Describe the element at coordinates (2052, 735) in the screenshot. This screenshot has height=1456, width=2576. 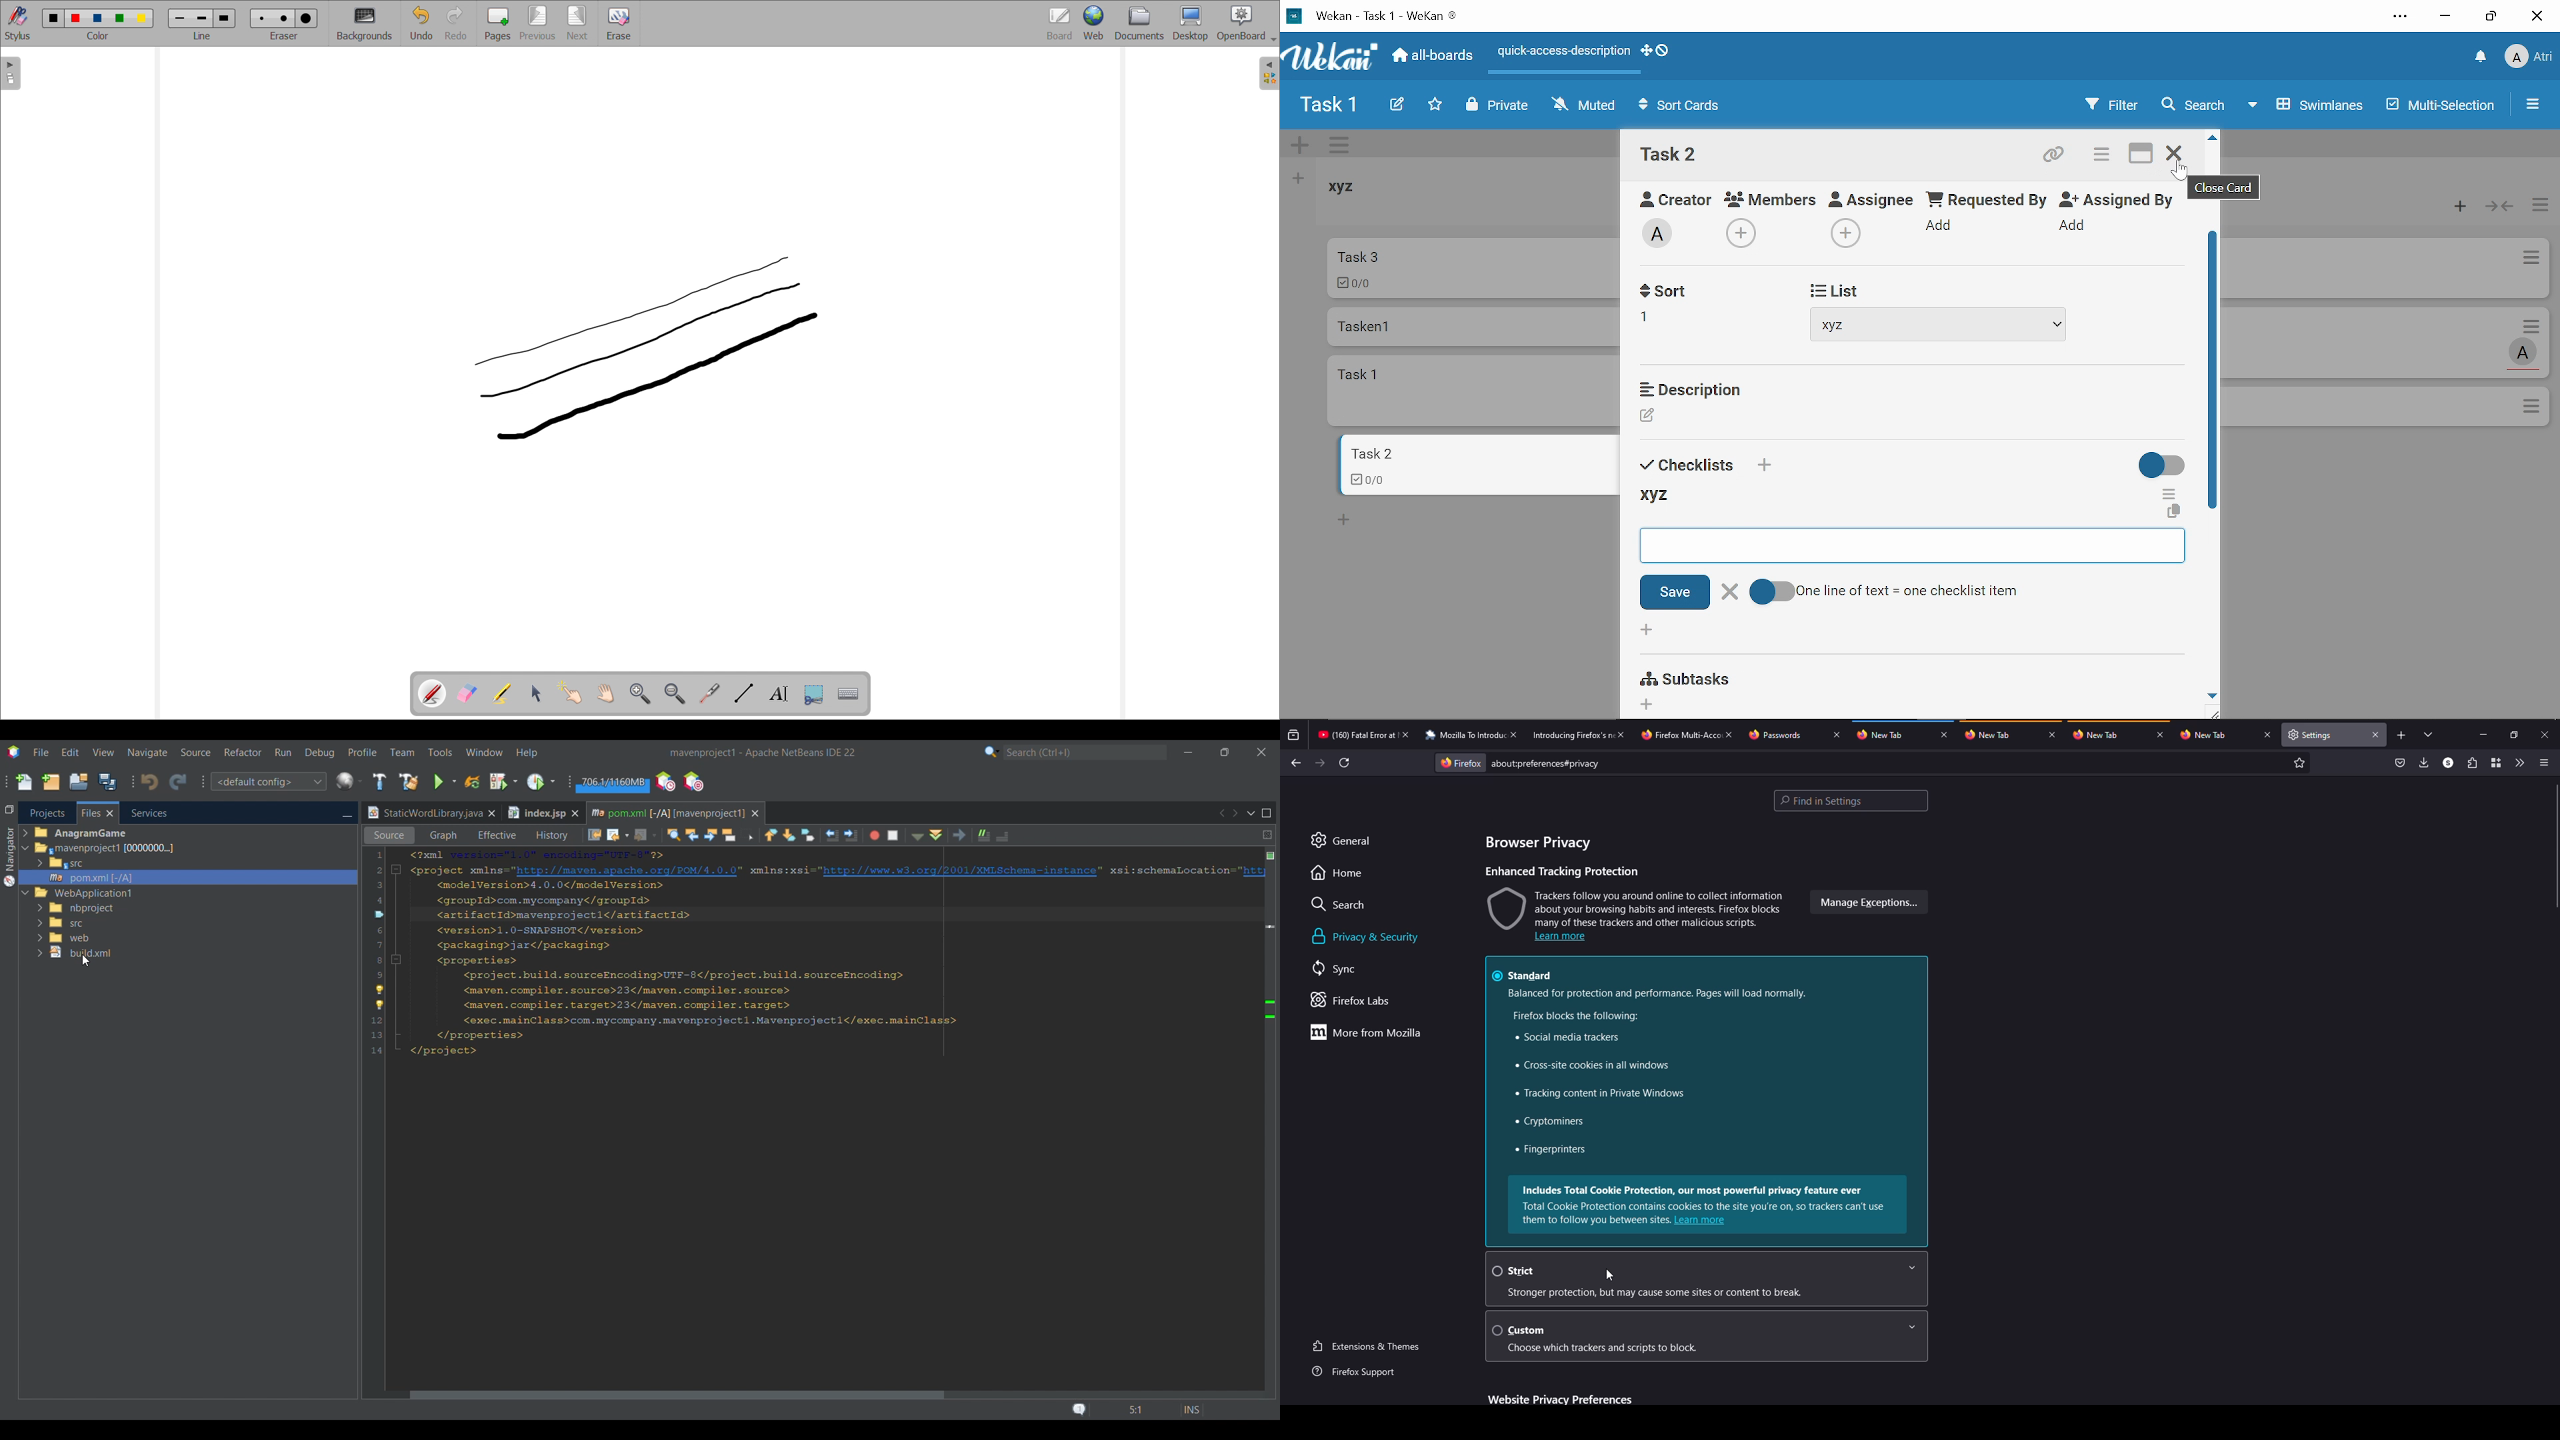
I see `close` at that location.